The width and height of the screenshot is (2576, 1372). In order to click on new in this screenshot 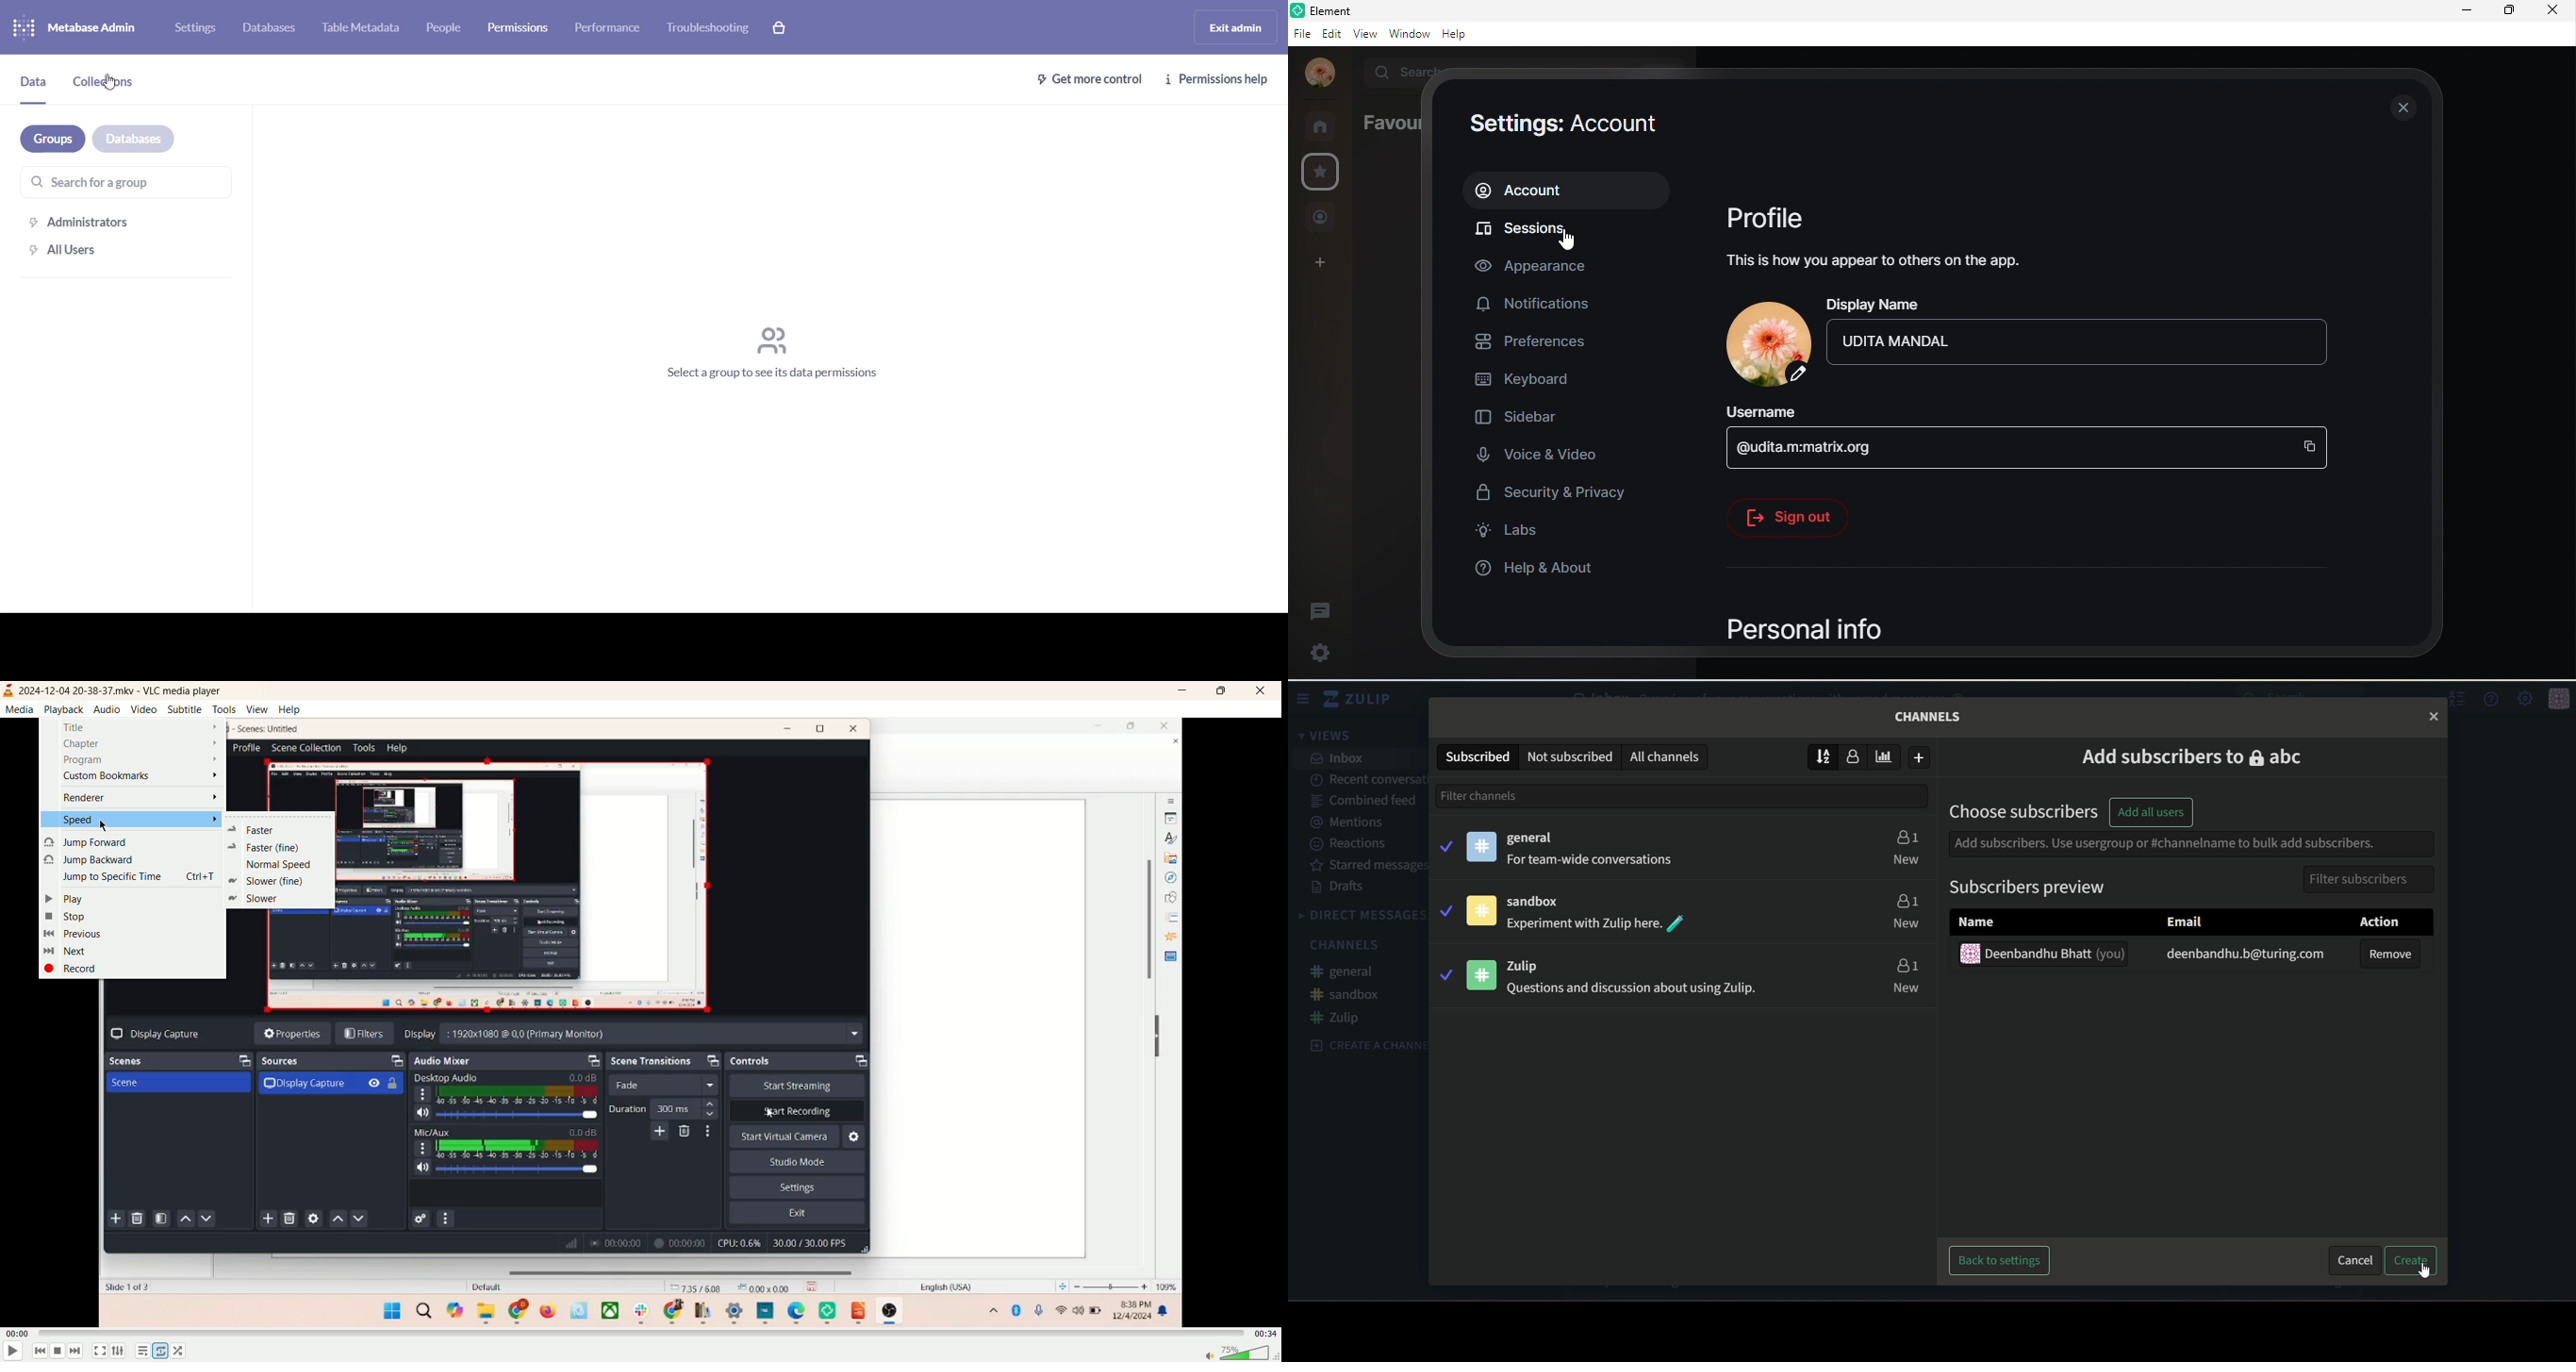, I will do `click(1908, 988)`.